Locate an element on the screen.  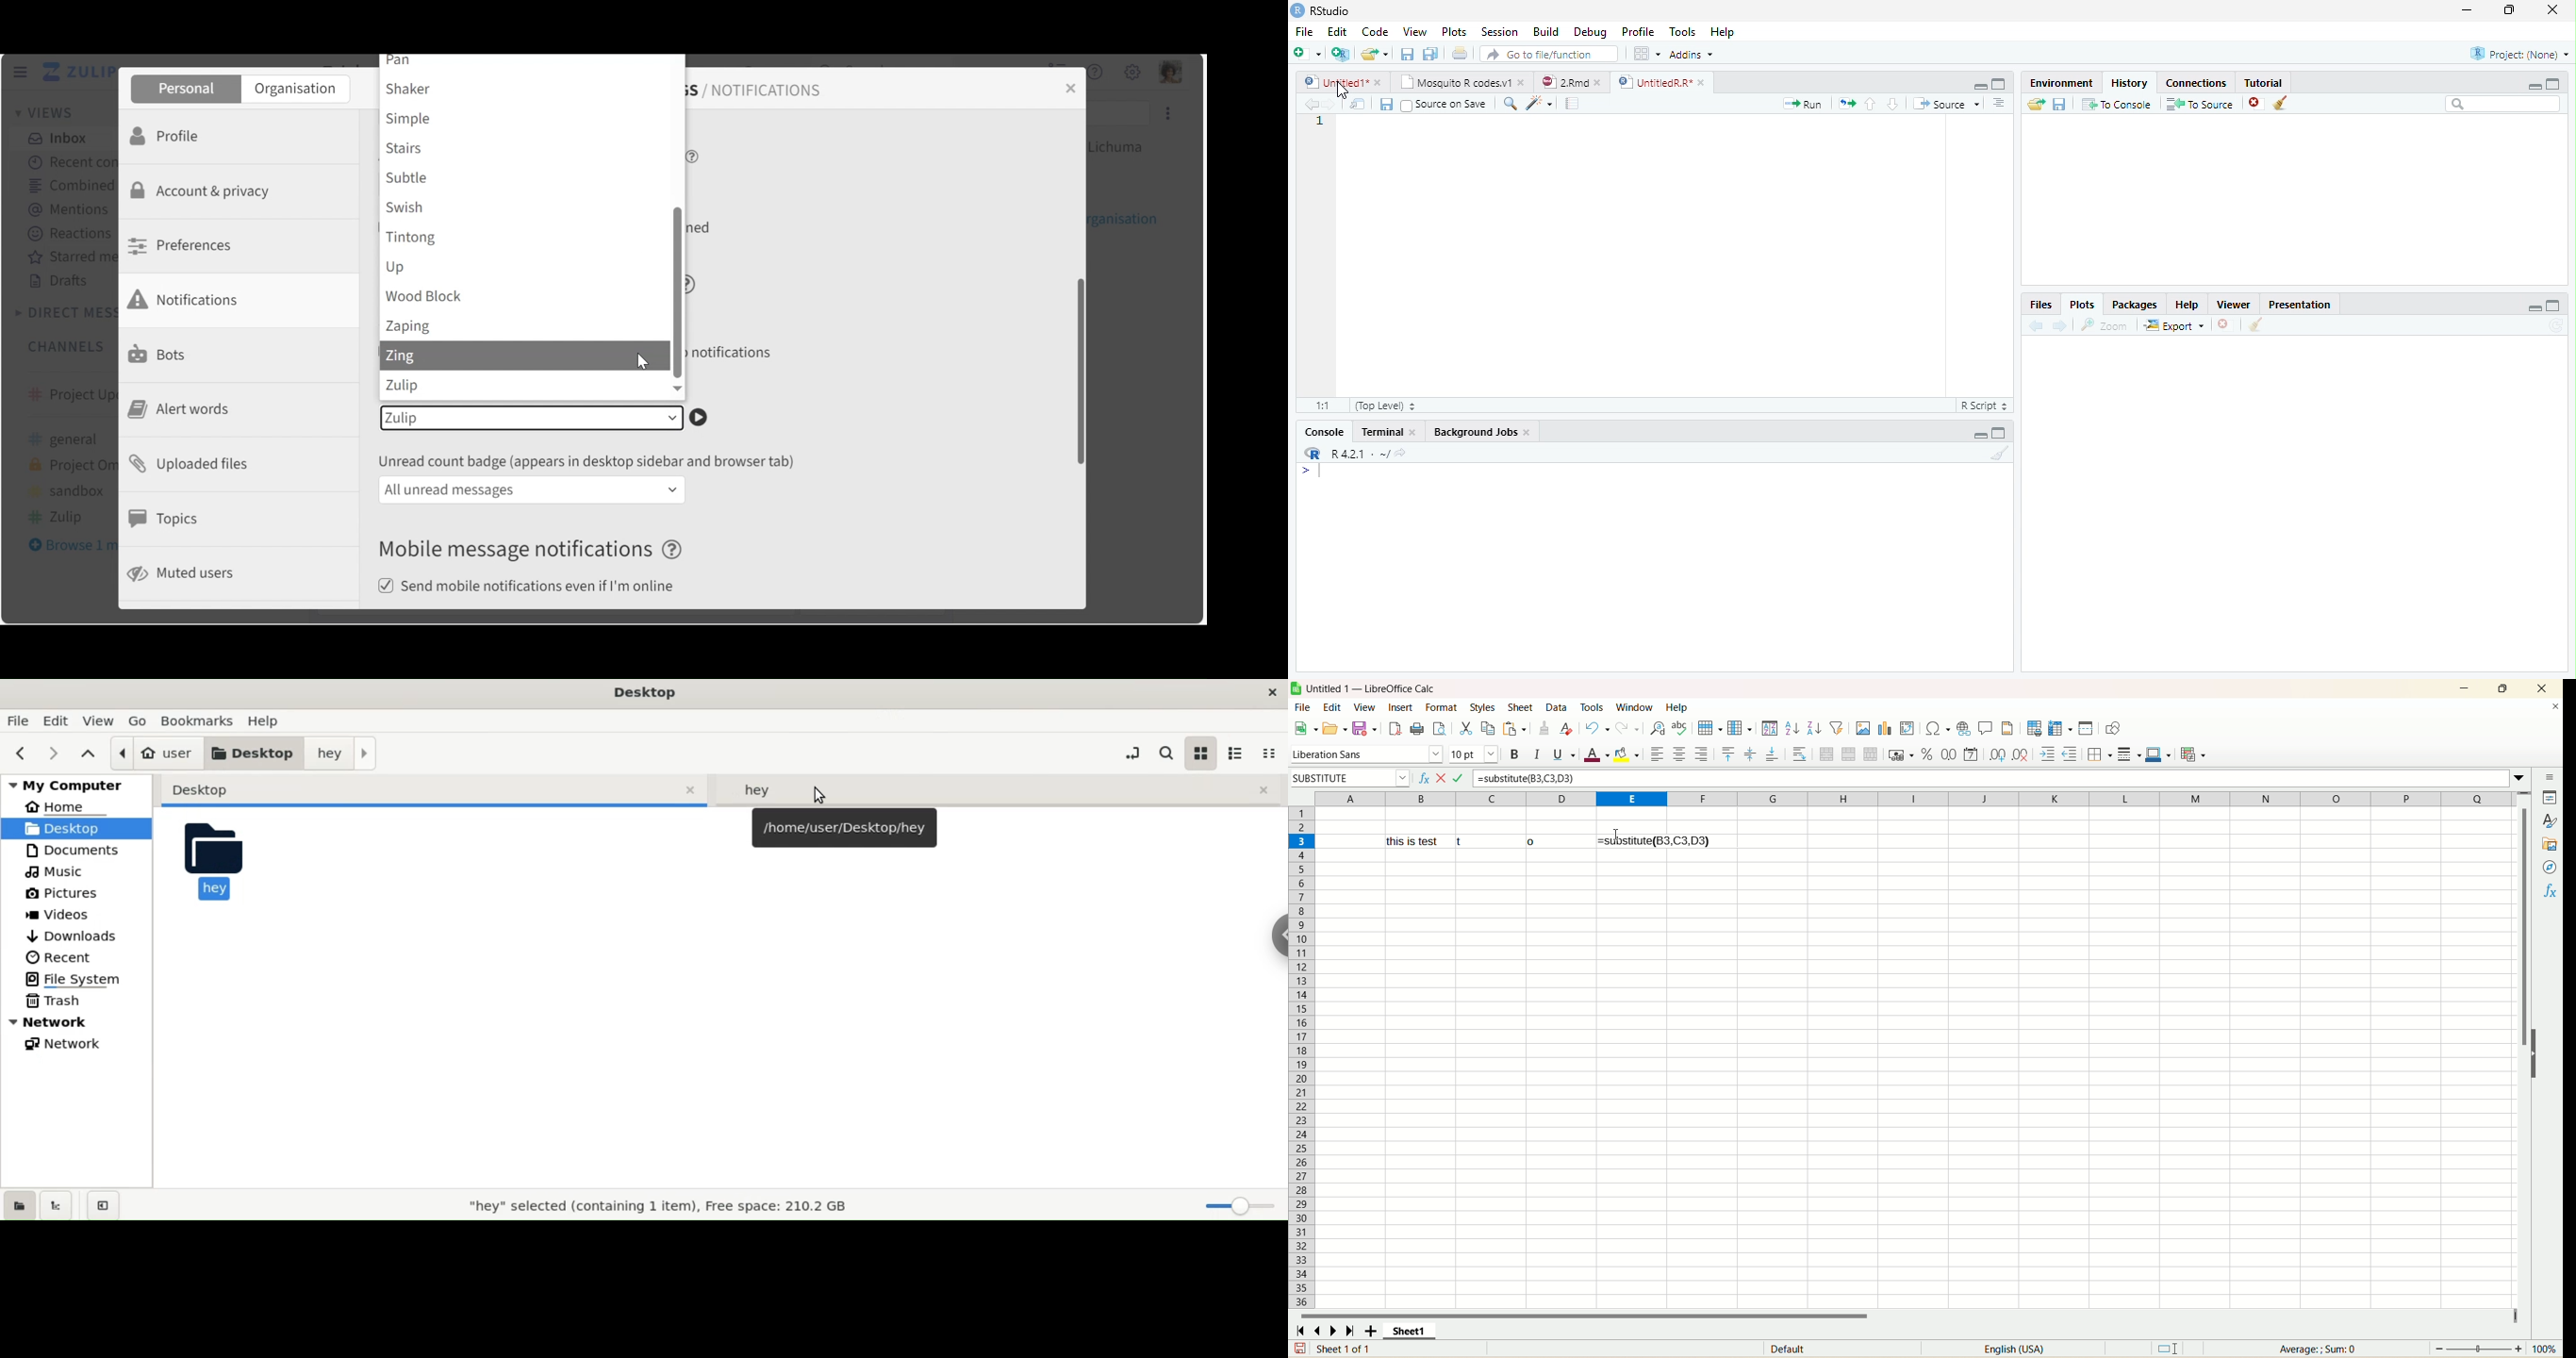
Send mobile notifications even if I'm online is located at coordinates (531, 587).